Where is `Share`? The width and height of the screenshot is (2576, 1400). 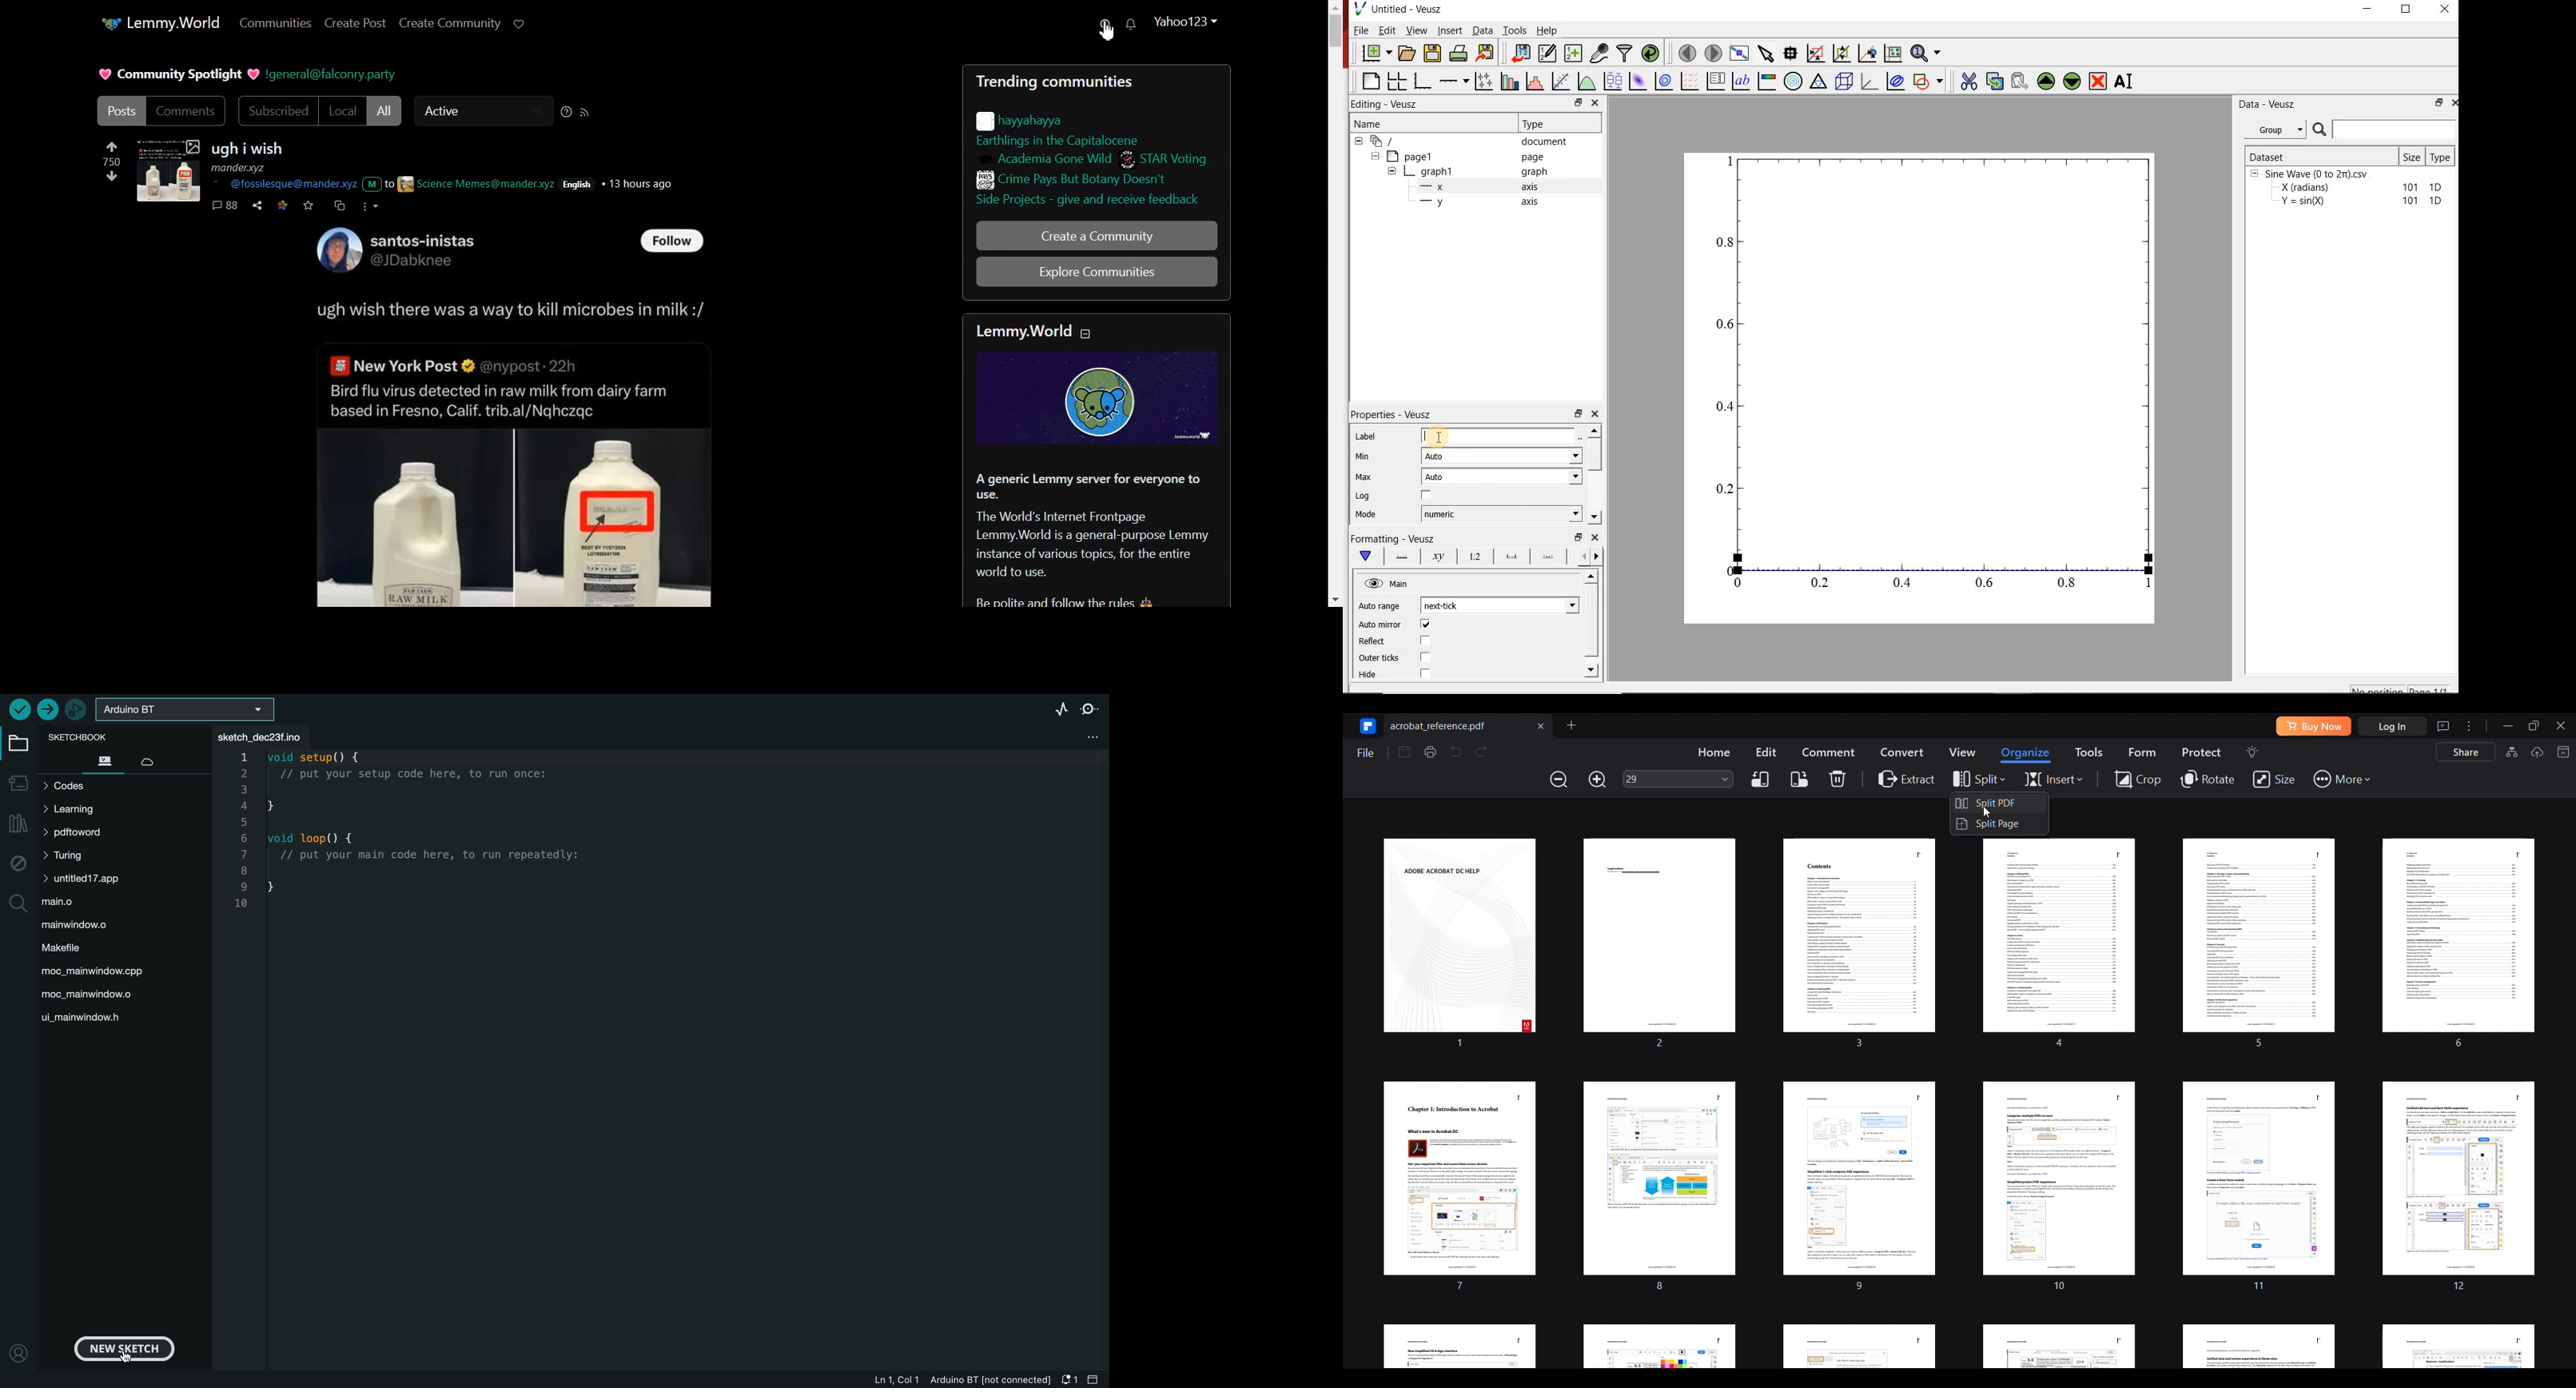
Share is located at coordinates (257, 206).